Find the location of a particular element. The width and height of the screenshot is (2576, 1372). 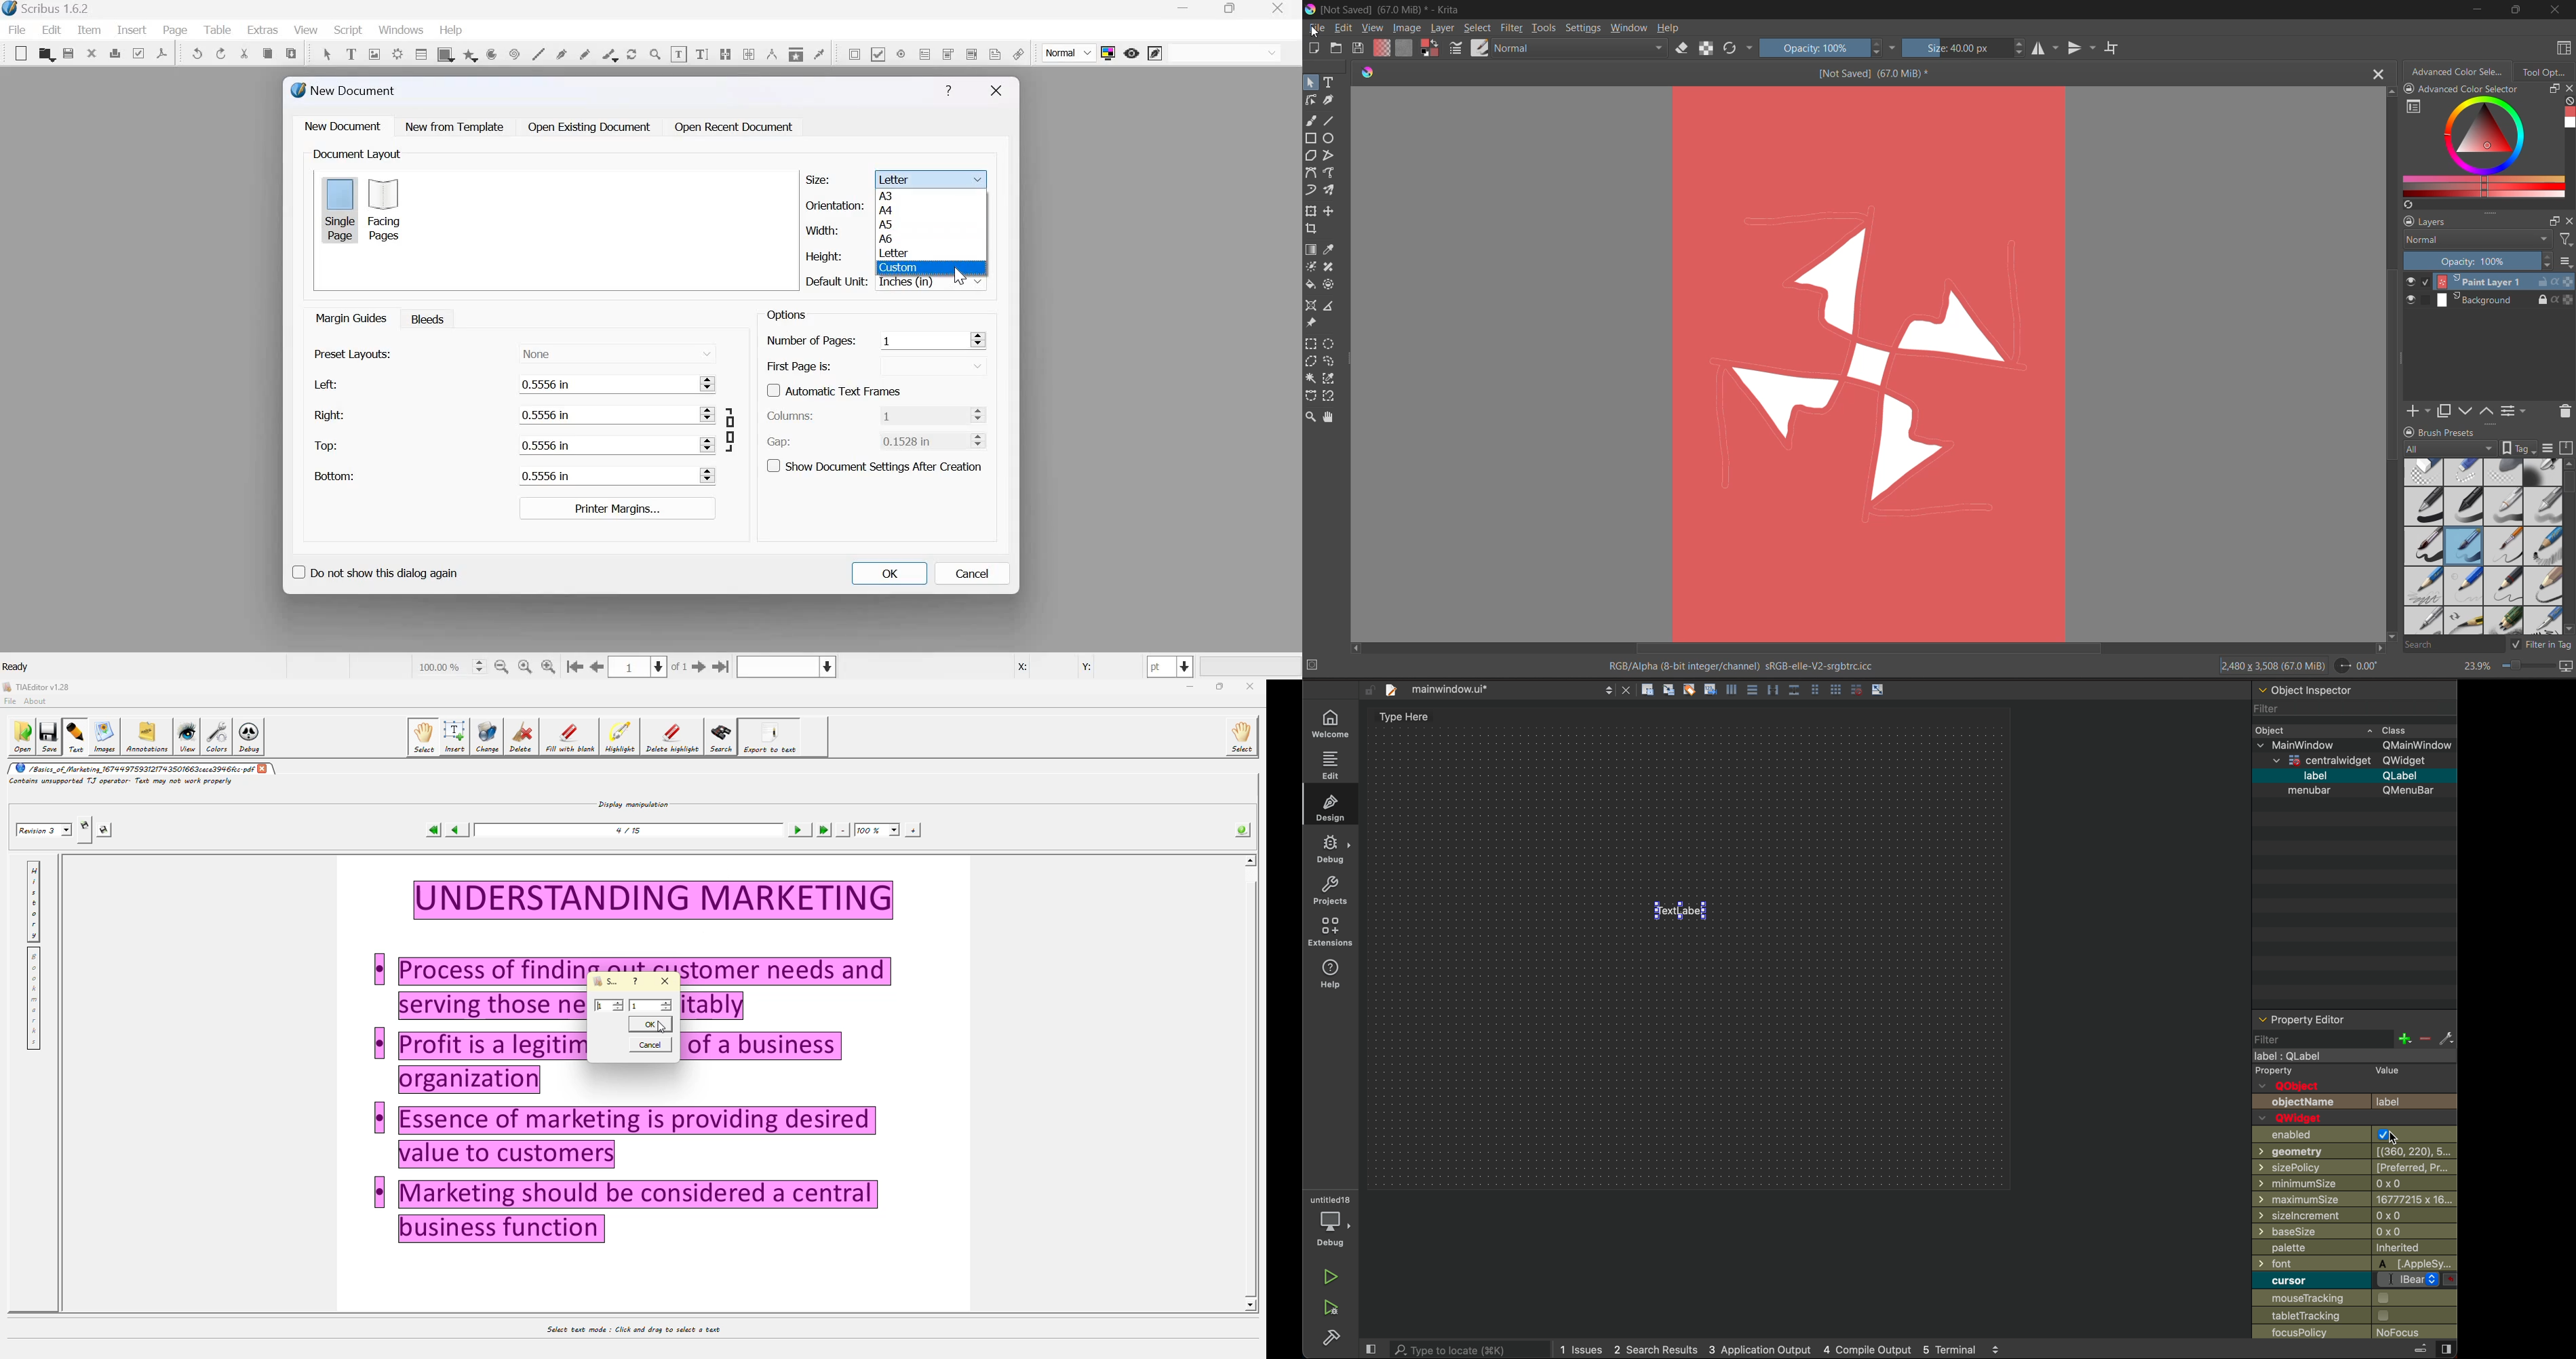

tools is located at coordinates (1311, 138).